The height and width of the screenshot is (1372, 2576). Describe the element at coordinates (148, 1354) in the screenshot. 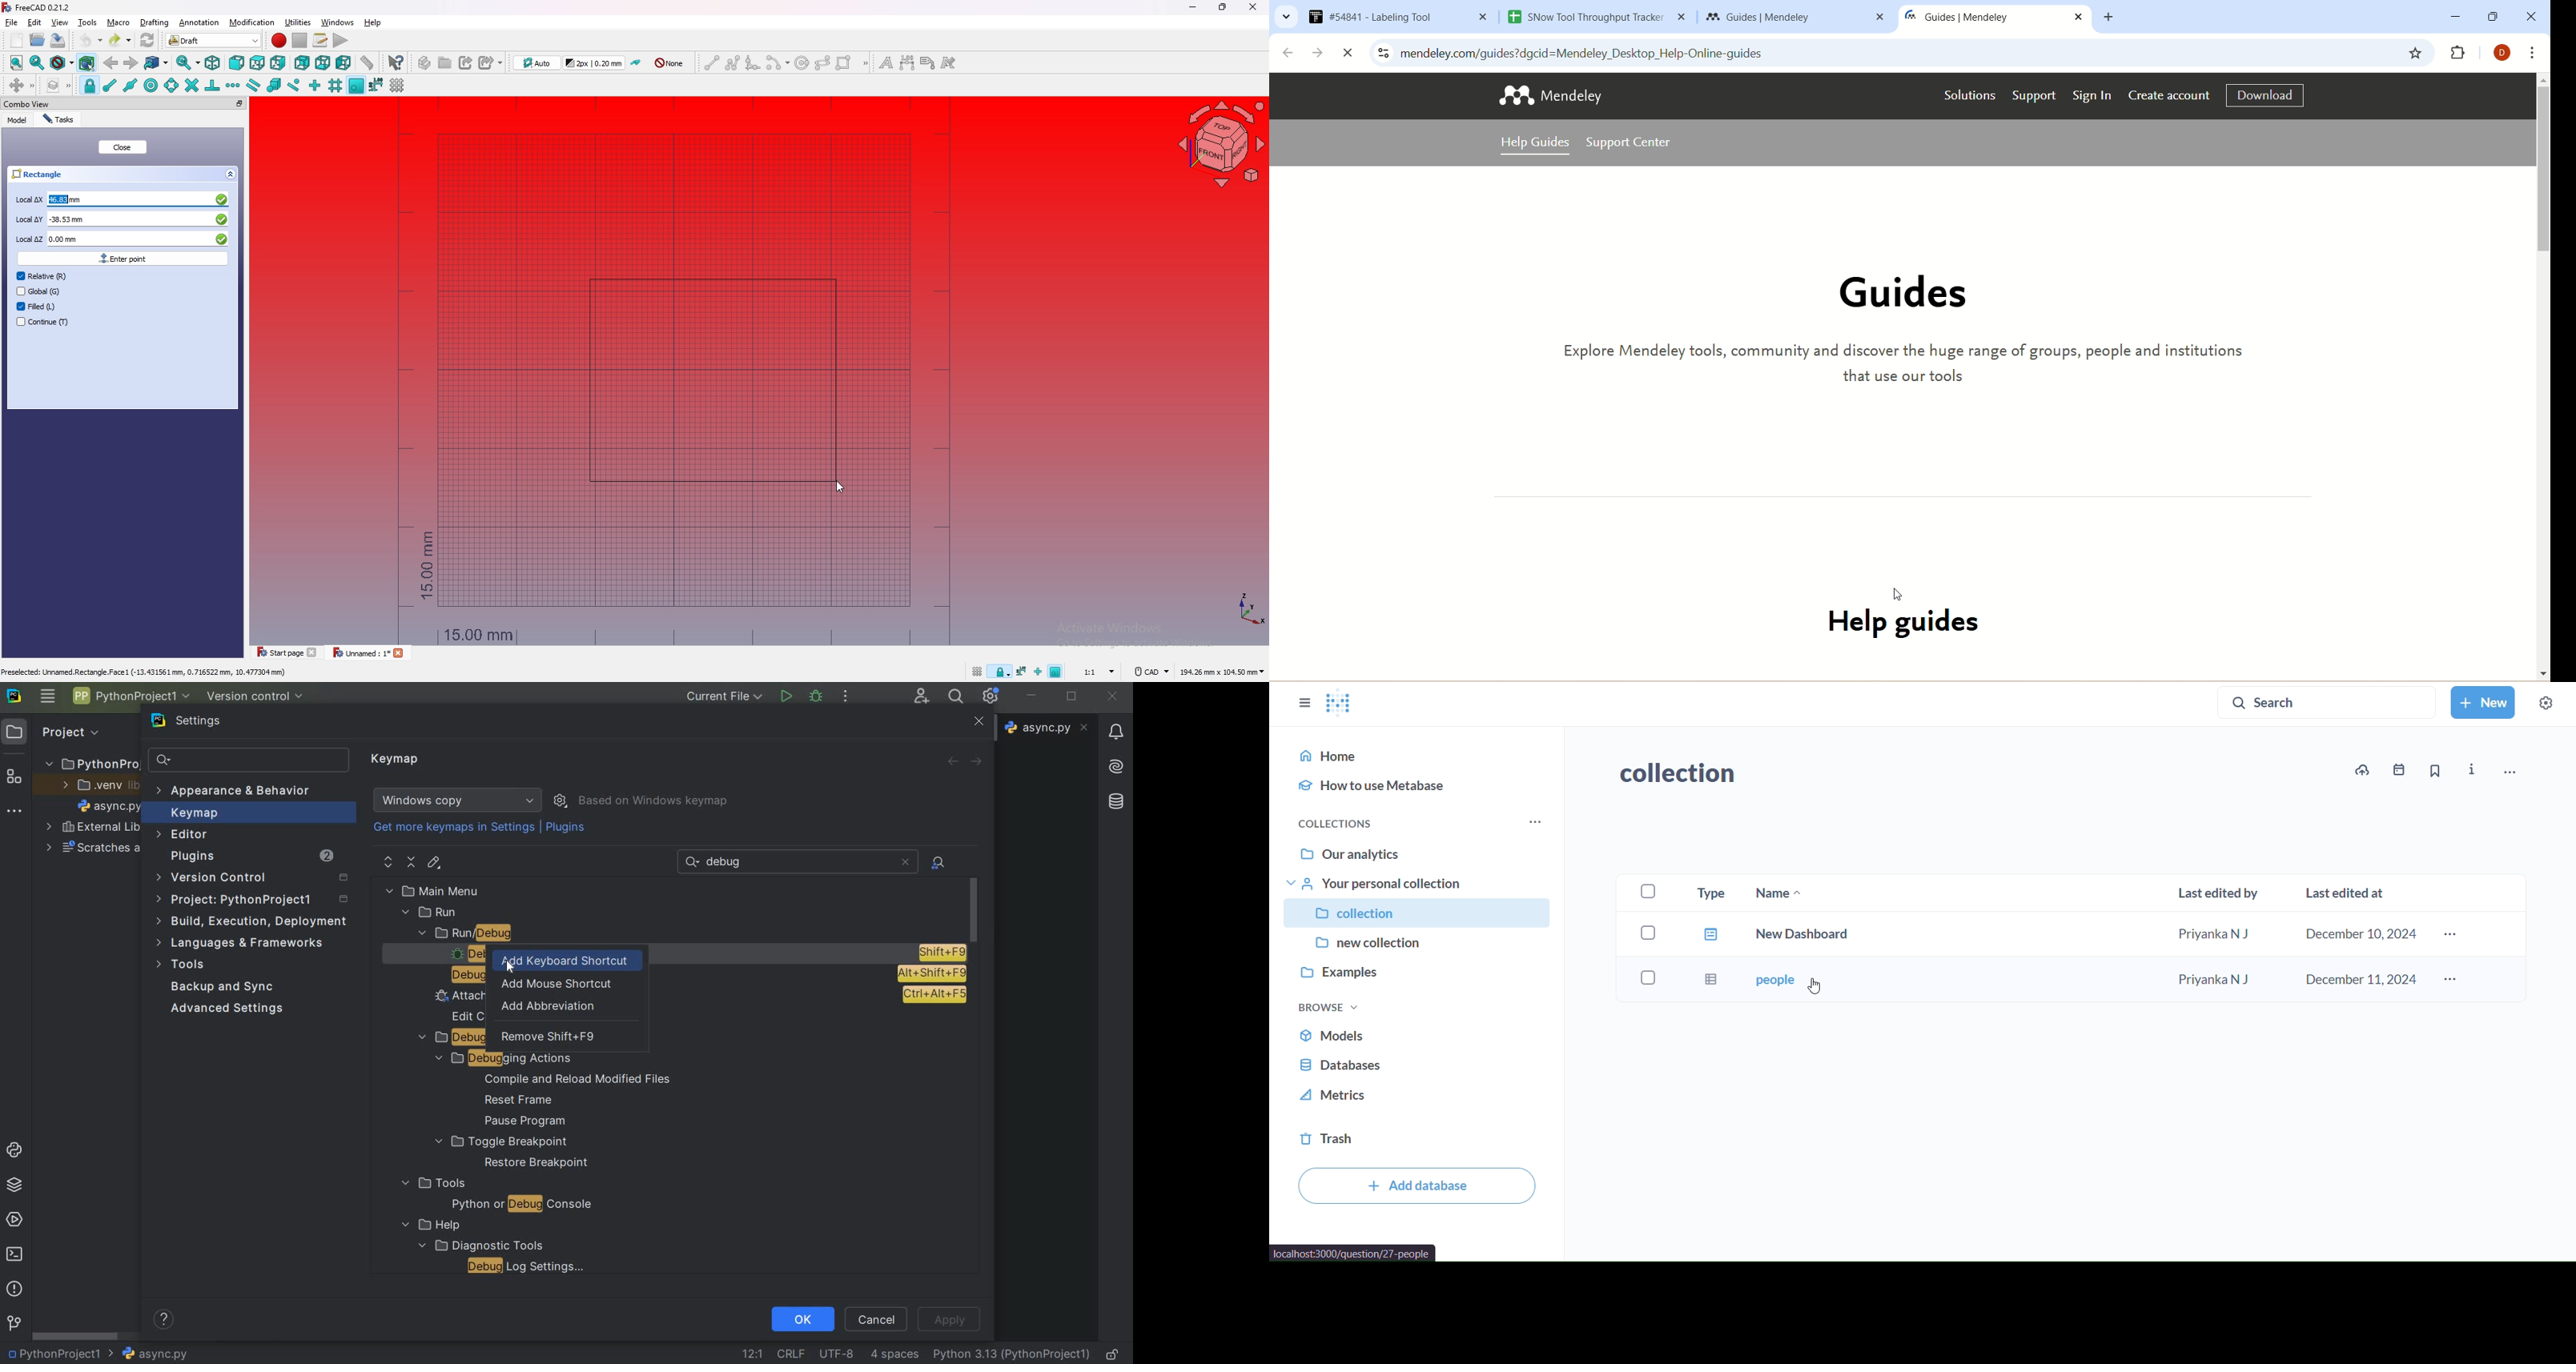

I see `file name` at that location.